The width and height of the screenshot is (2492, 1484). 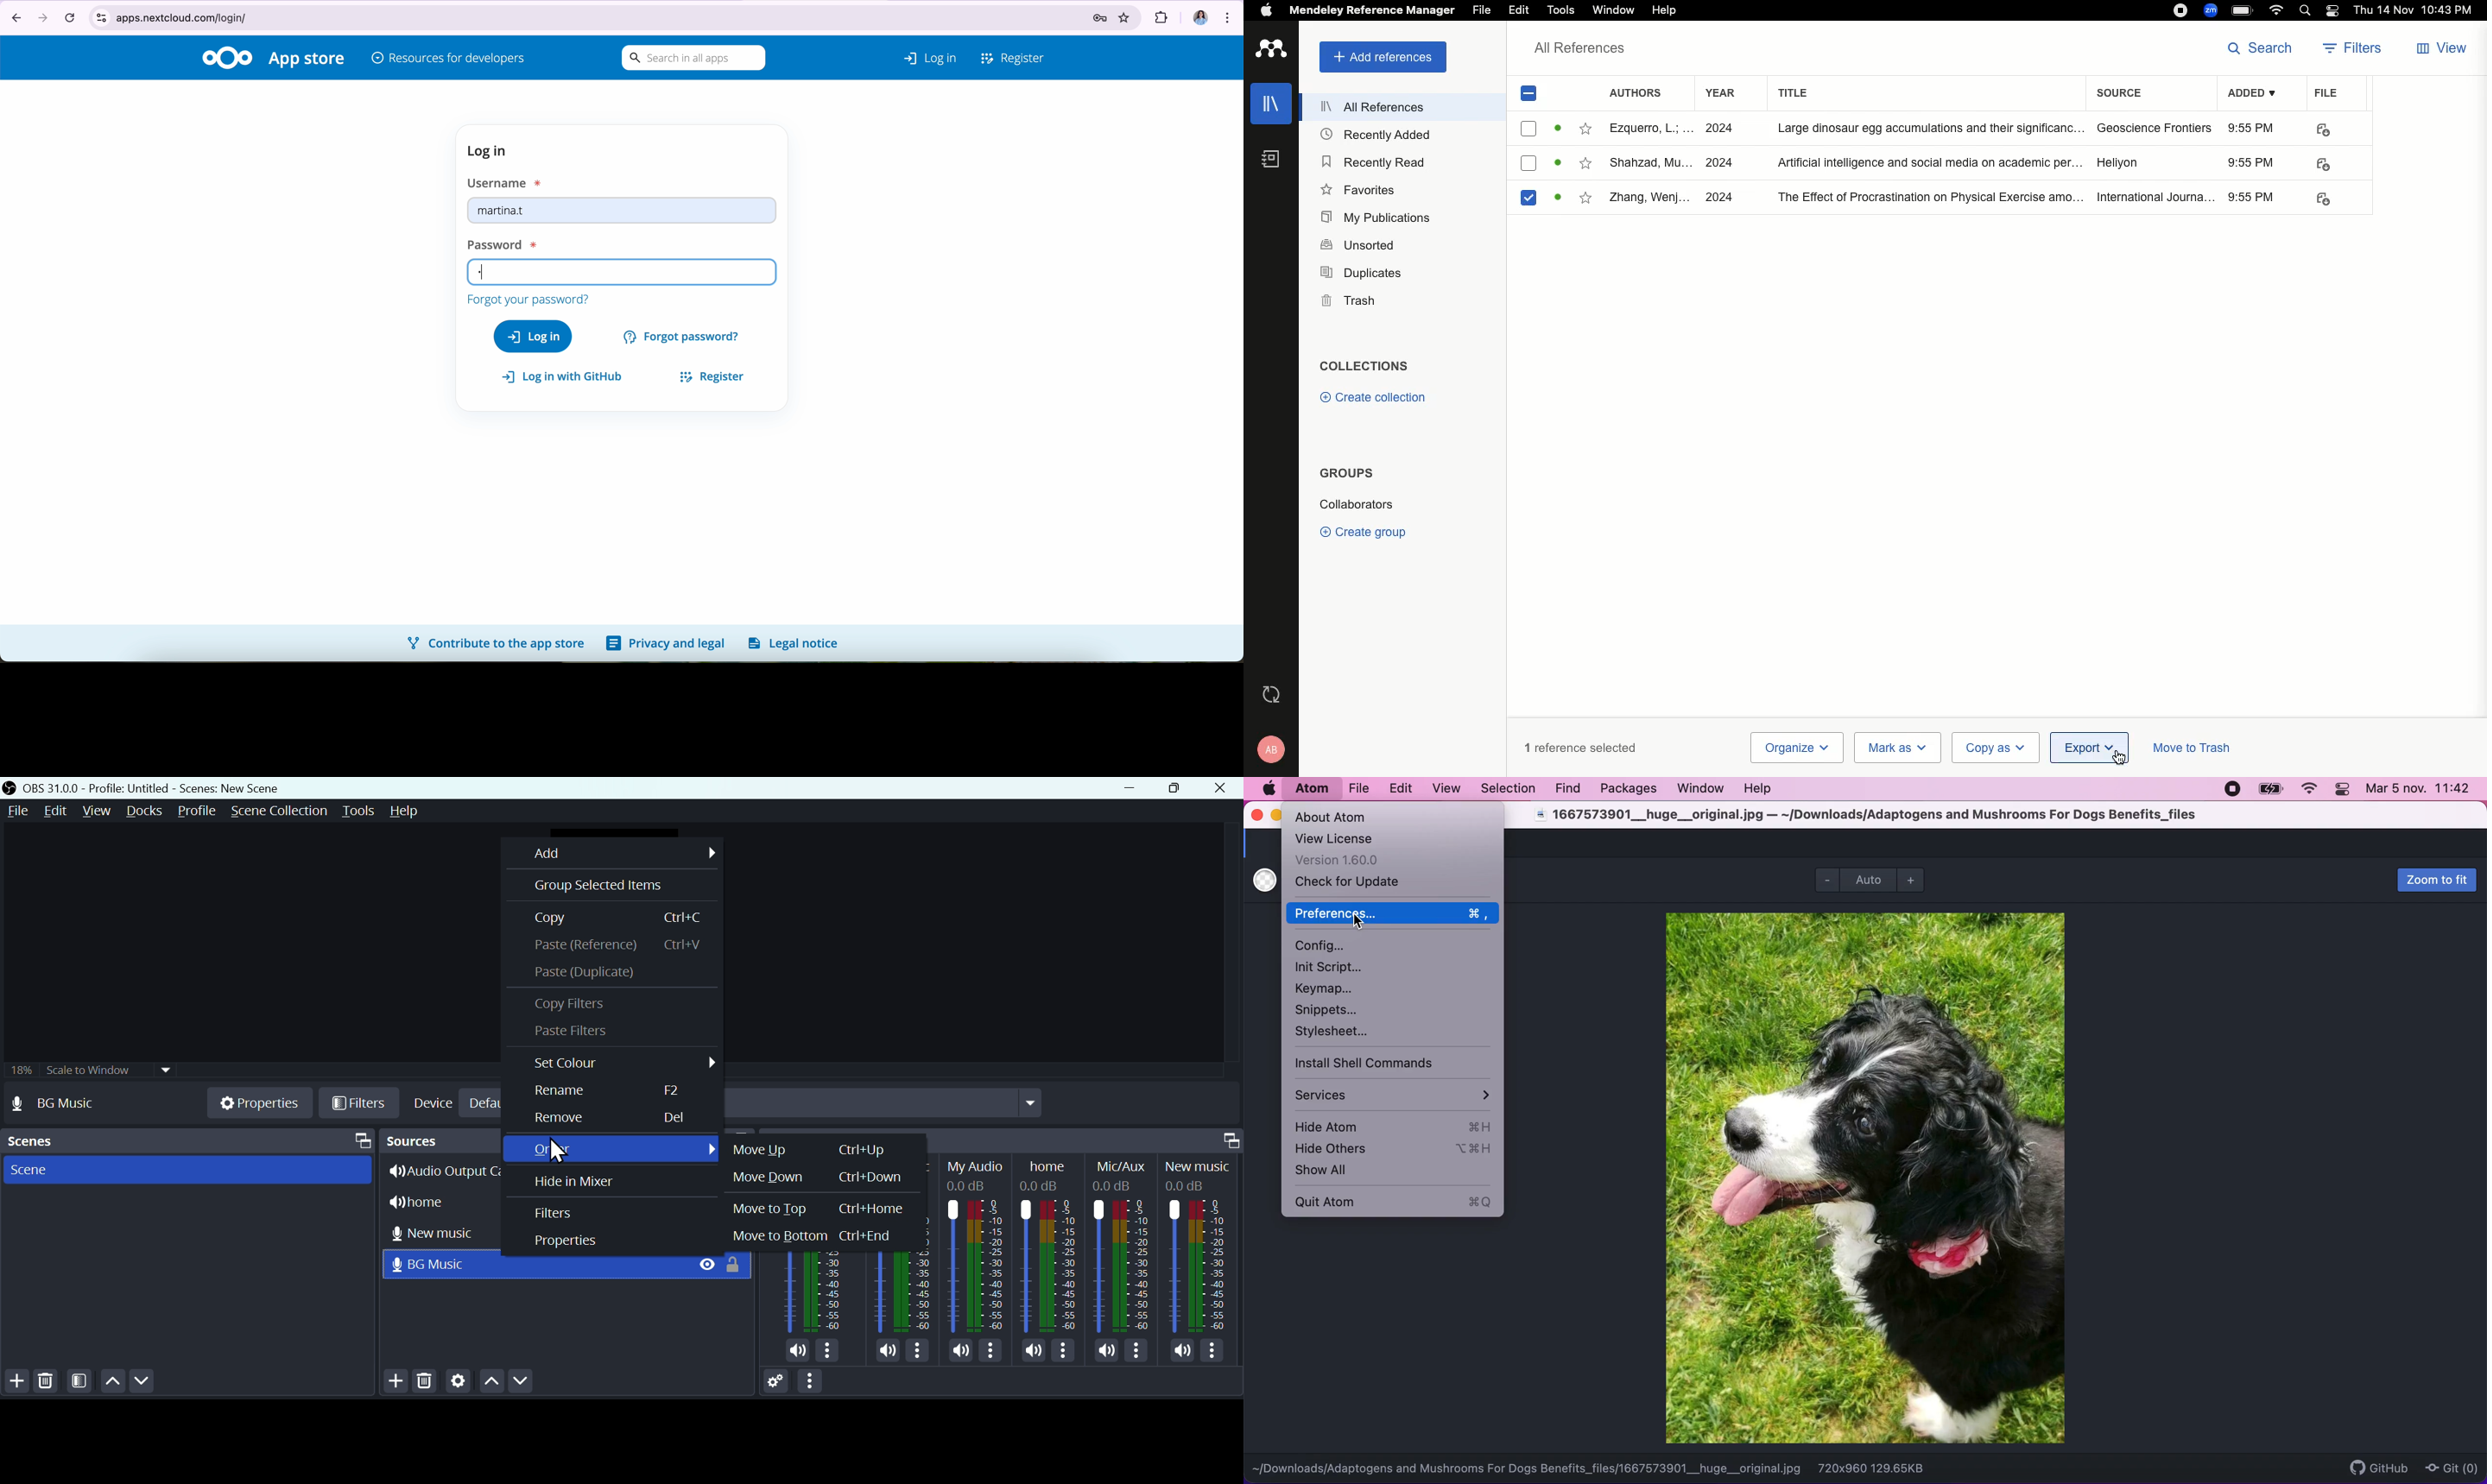 I want to click on 2024, so click(x=1720, y=199).